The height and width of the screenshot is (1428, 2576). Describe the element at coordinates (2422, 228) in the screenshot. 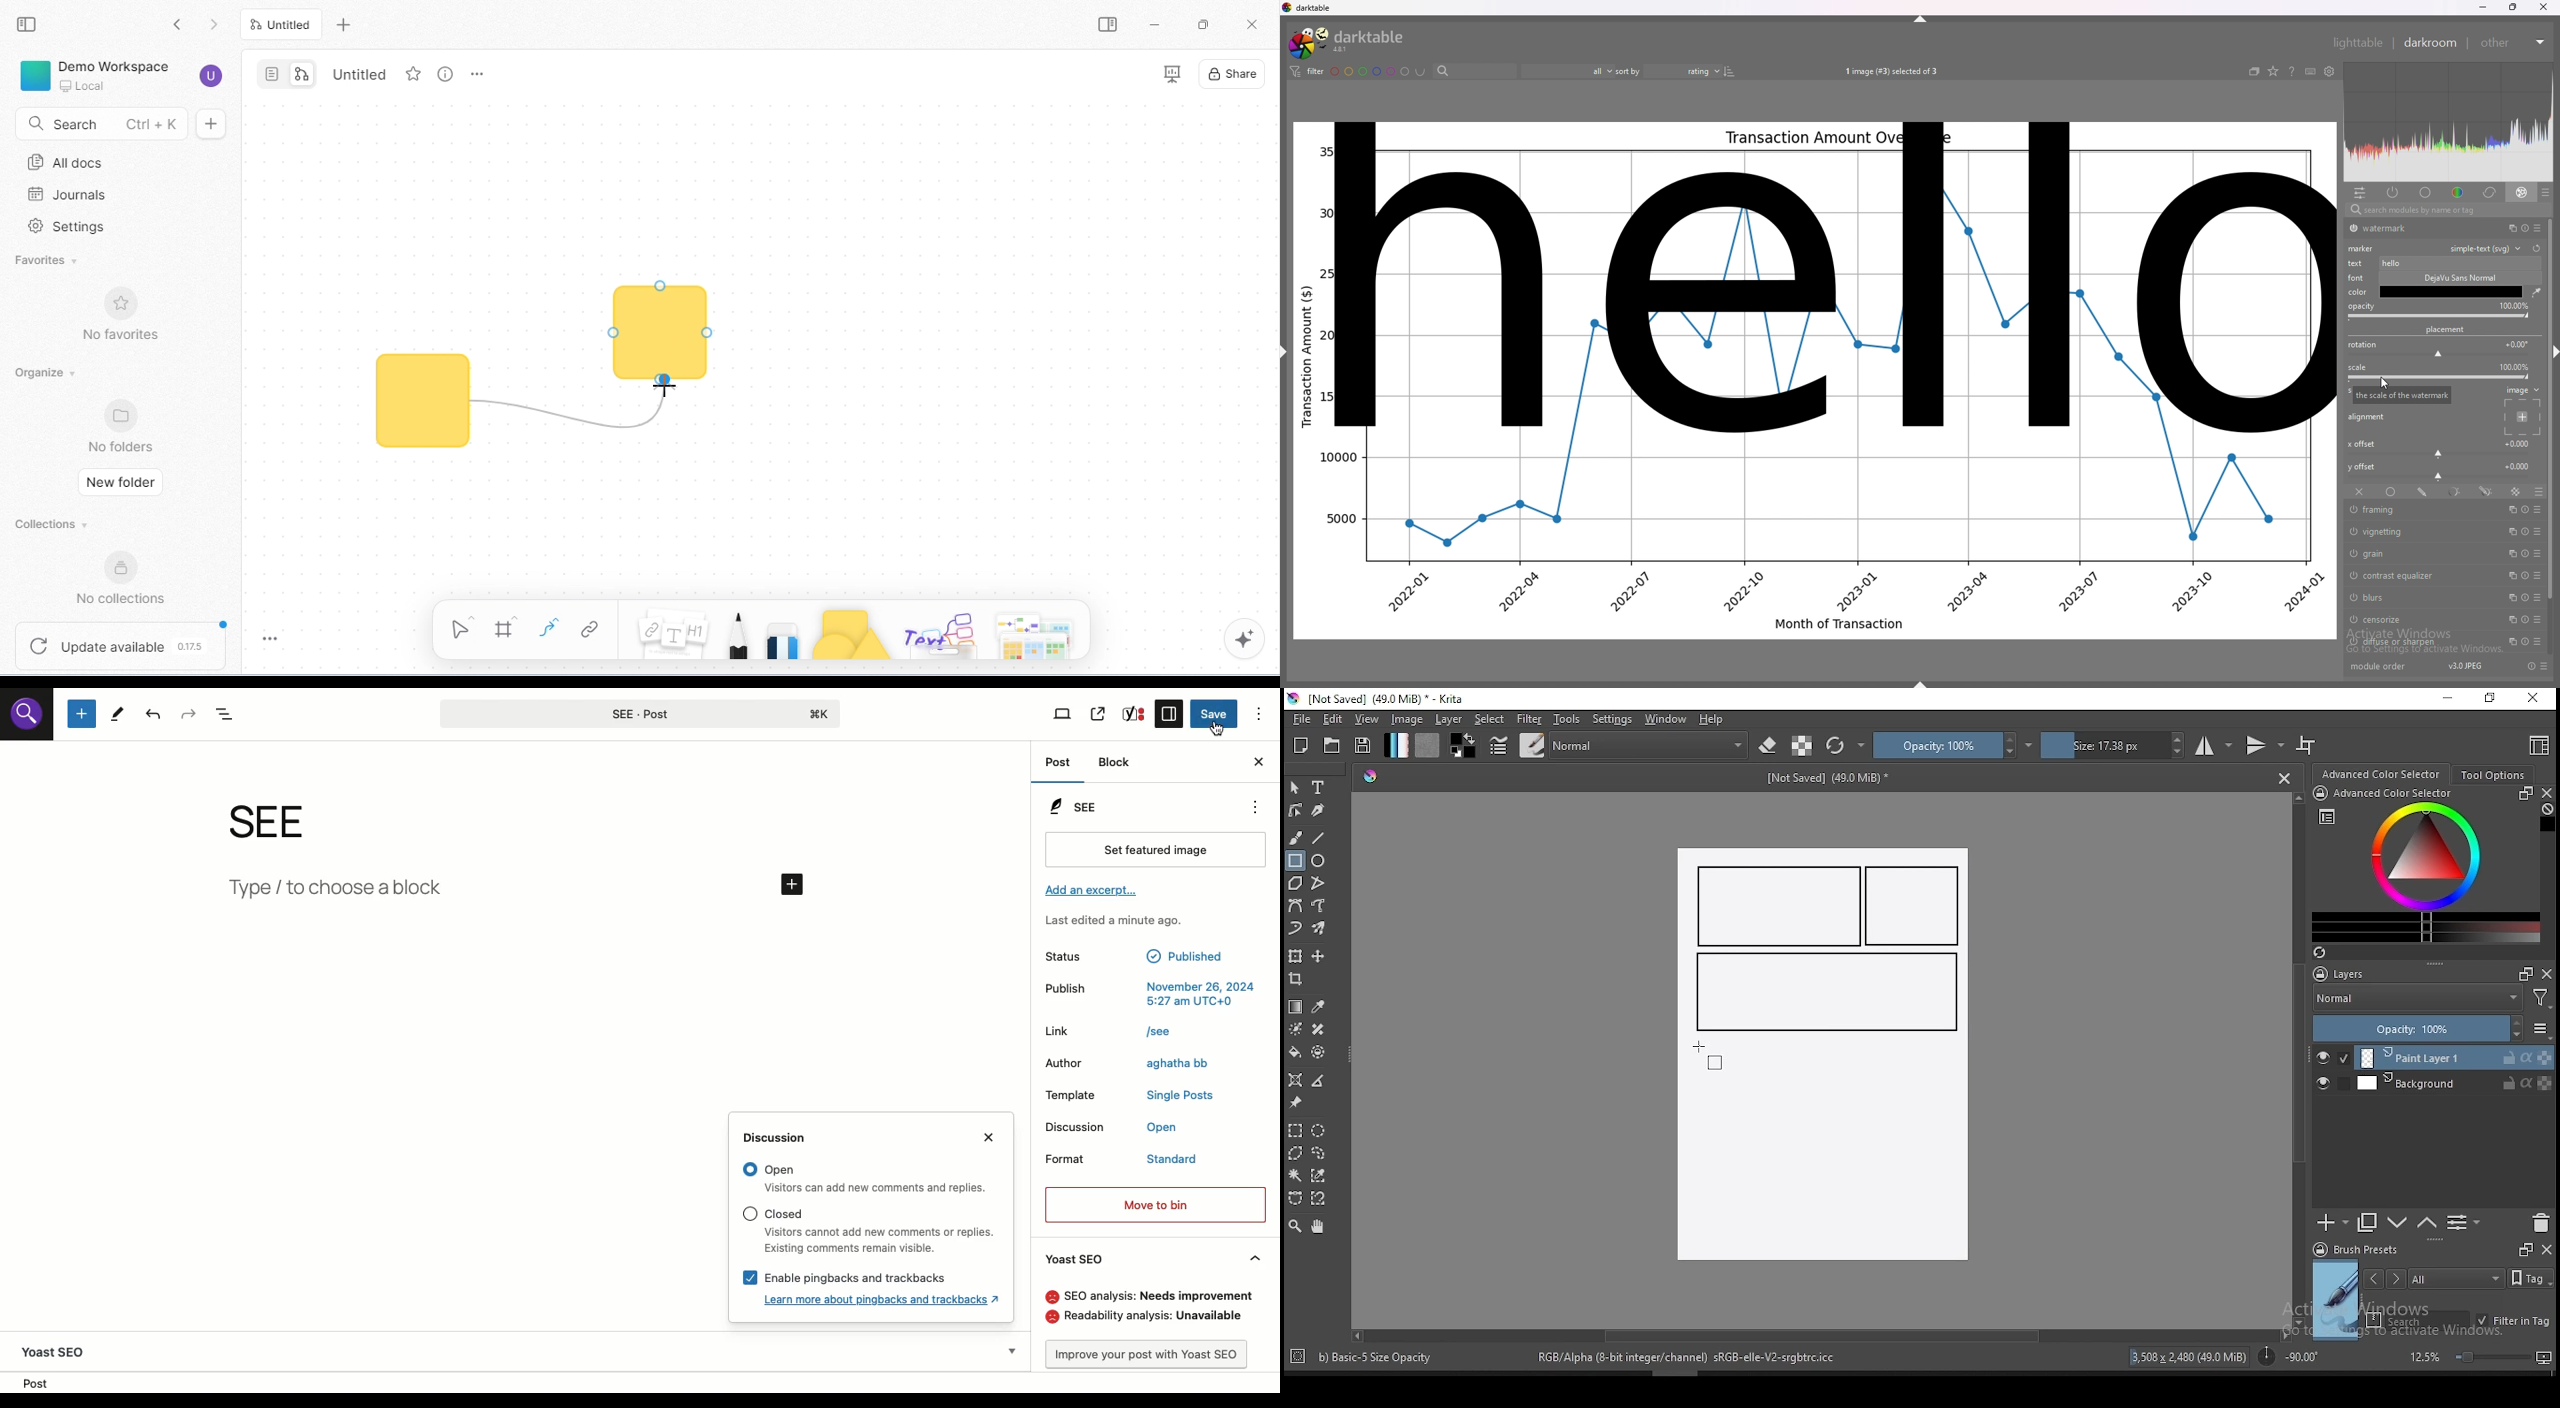

I see `watermark` at that location.